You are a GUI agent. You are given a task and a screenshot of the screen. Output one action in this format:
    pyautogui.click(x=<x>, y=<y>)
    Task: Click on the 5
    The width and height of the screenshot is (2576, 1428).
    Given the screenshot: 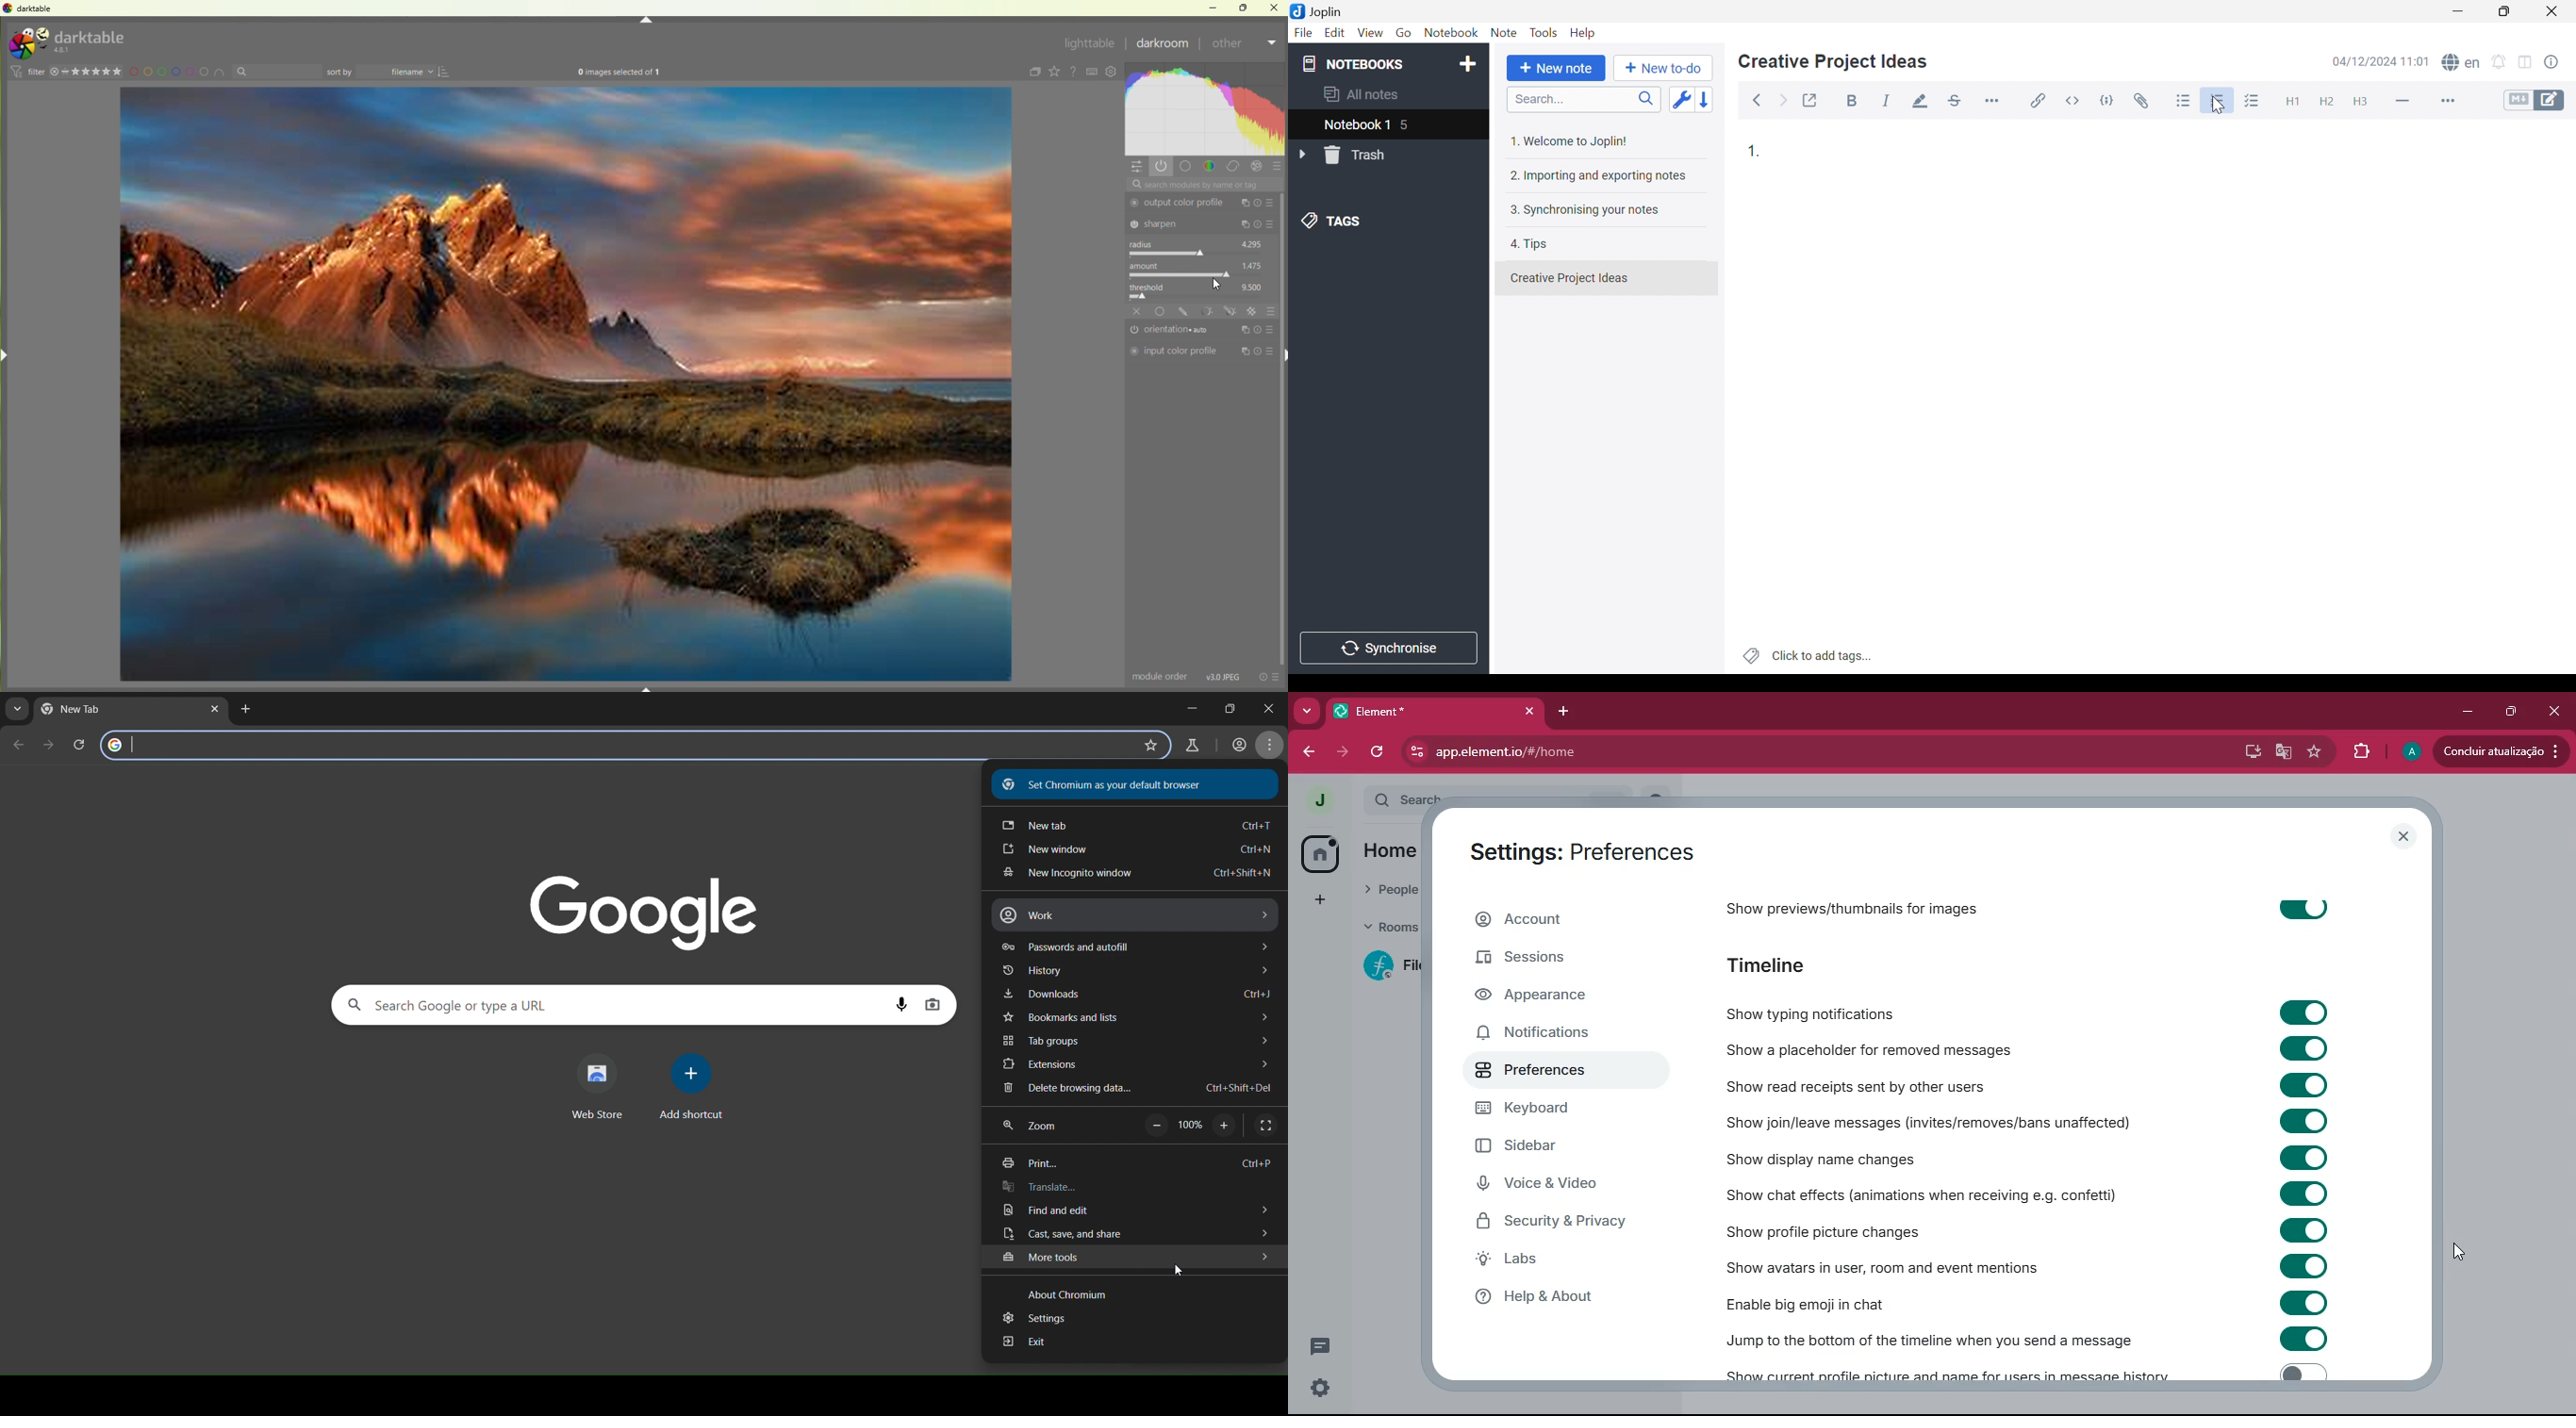 What is the action you would take?
    pyautogui.click(x=1411, y=125)
    